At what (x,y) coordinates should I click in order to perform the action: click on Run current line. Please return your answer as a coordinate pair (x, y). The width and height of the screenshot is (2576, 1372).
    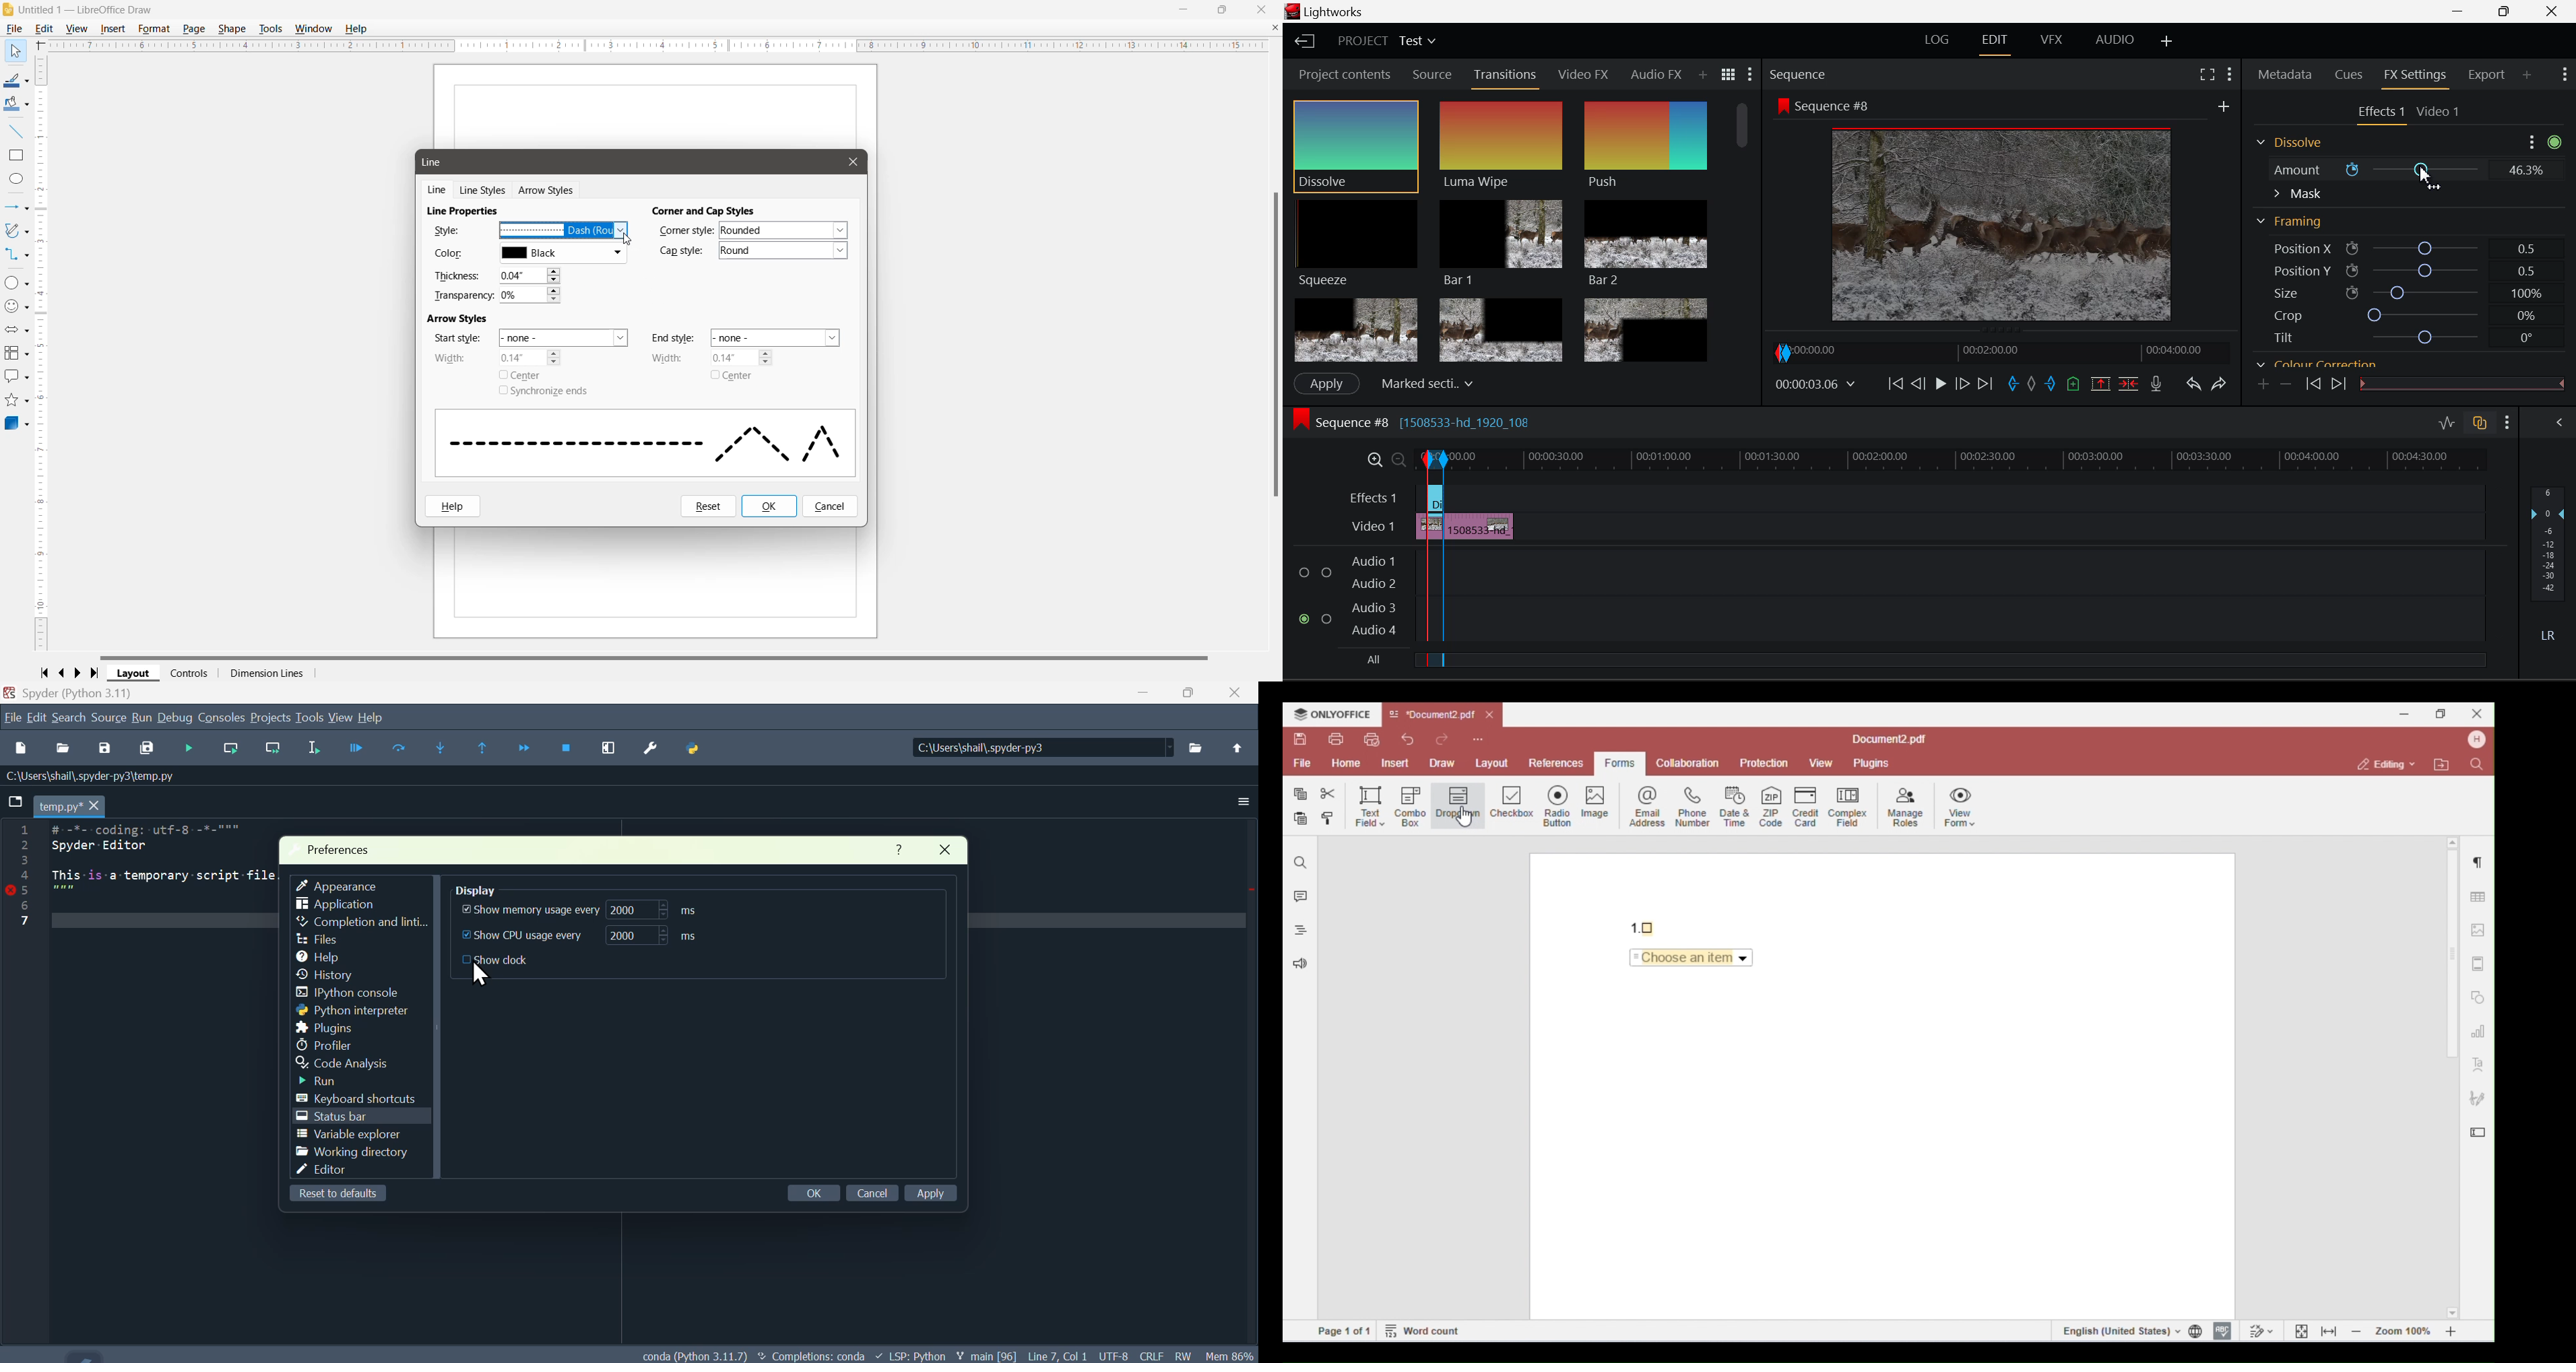
    Looking at the image, I should click on (235, 749).